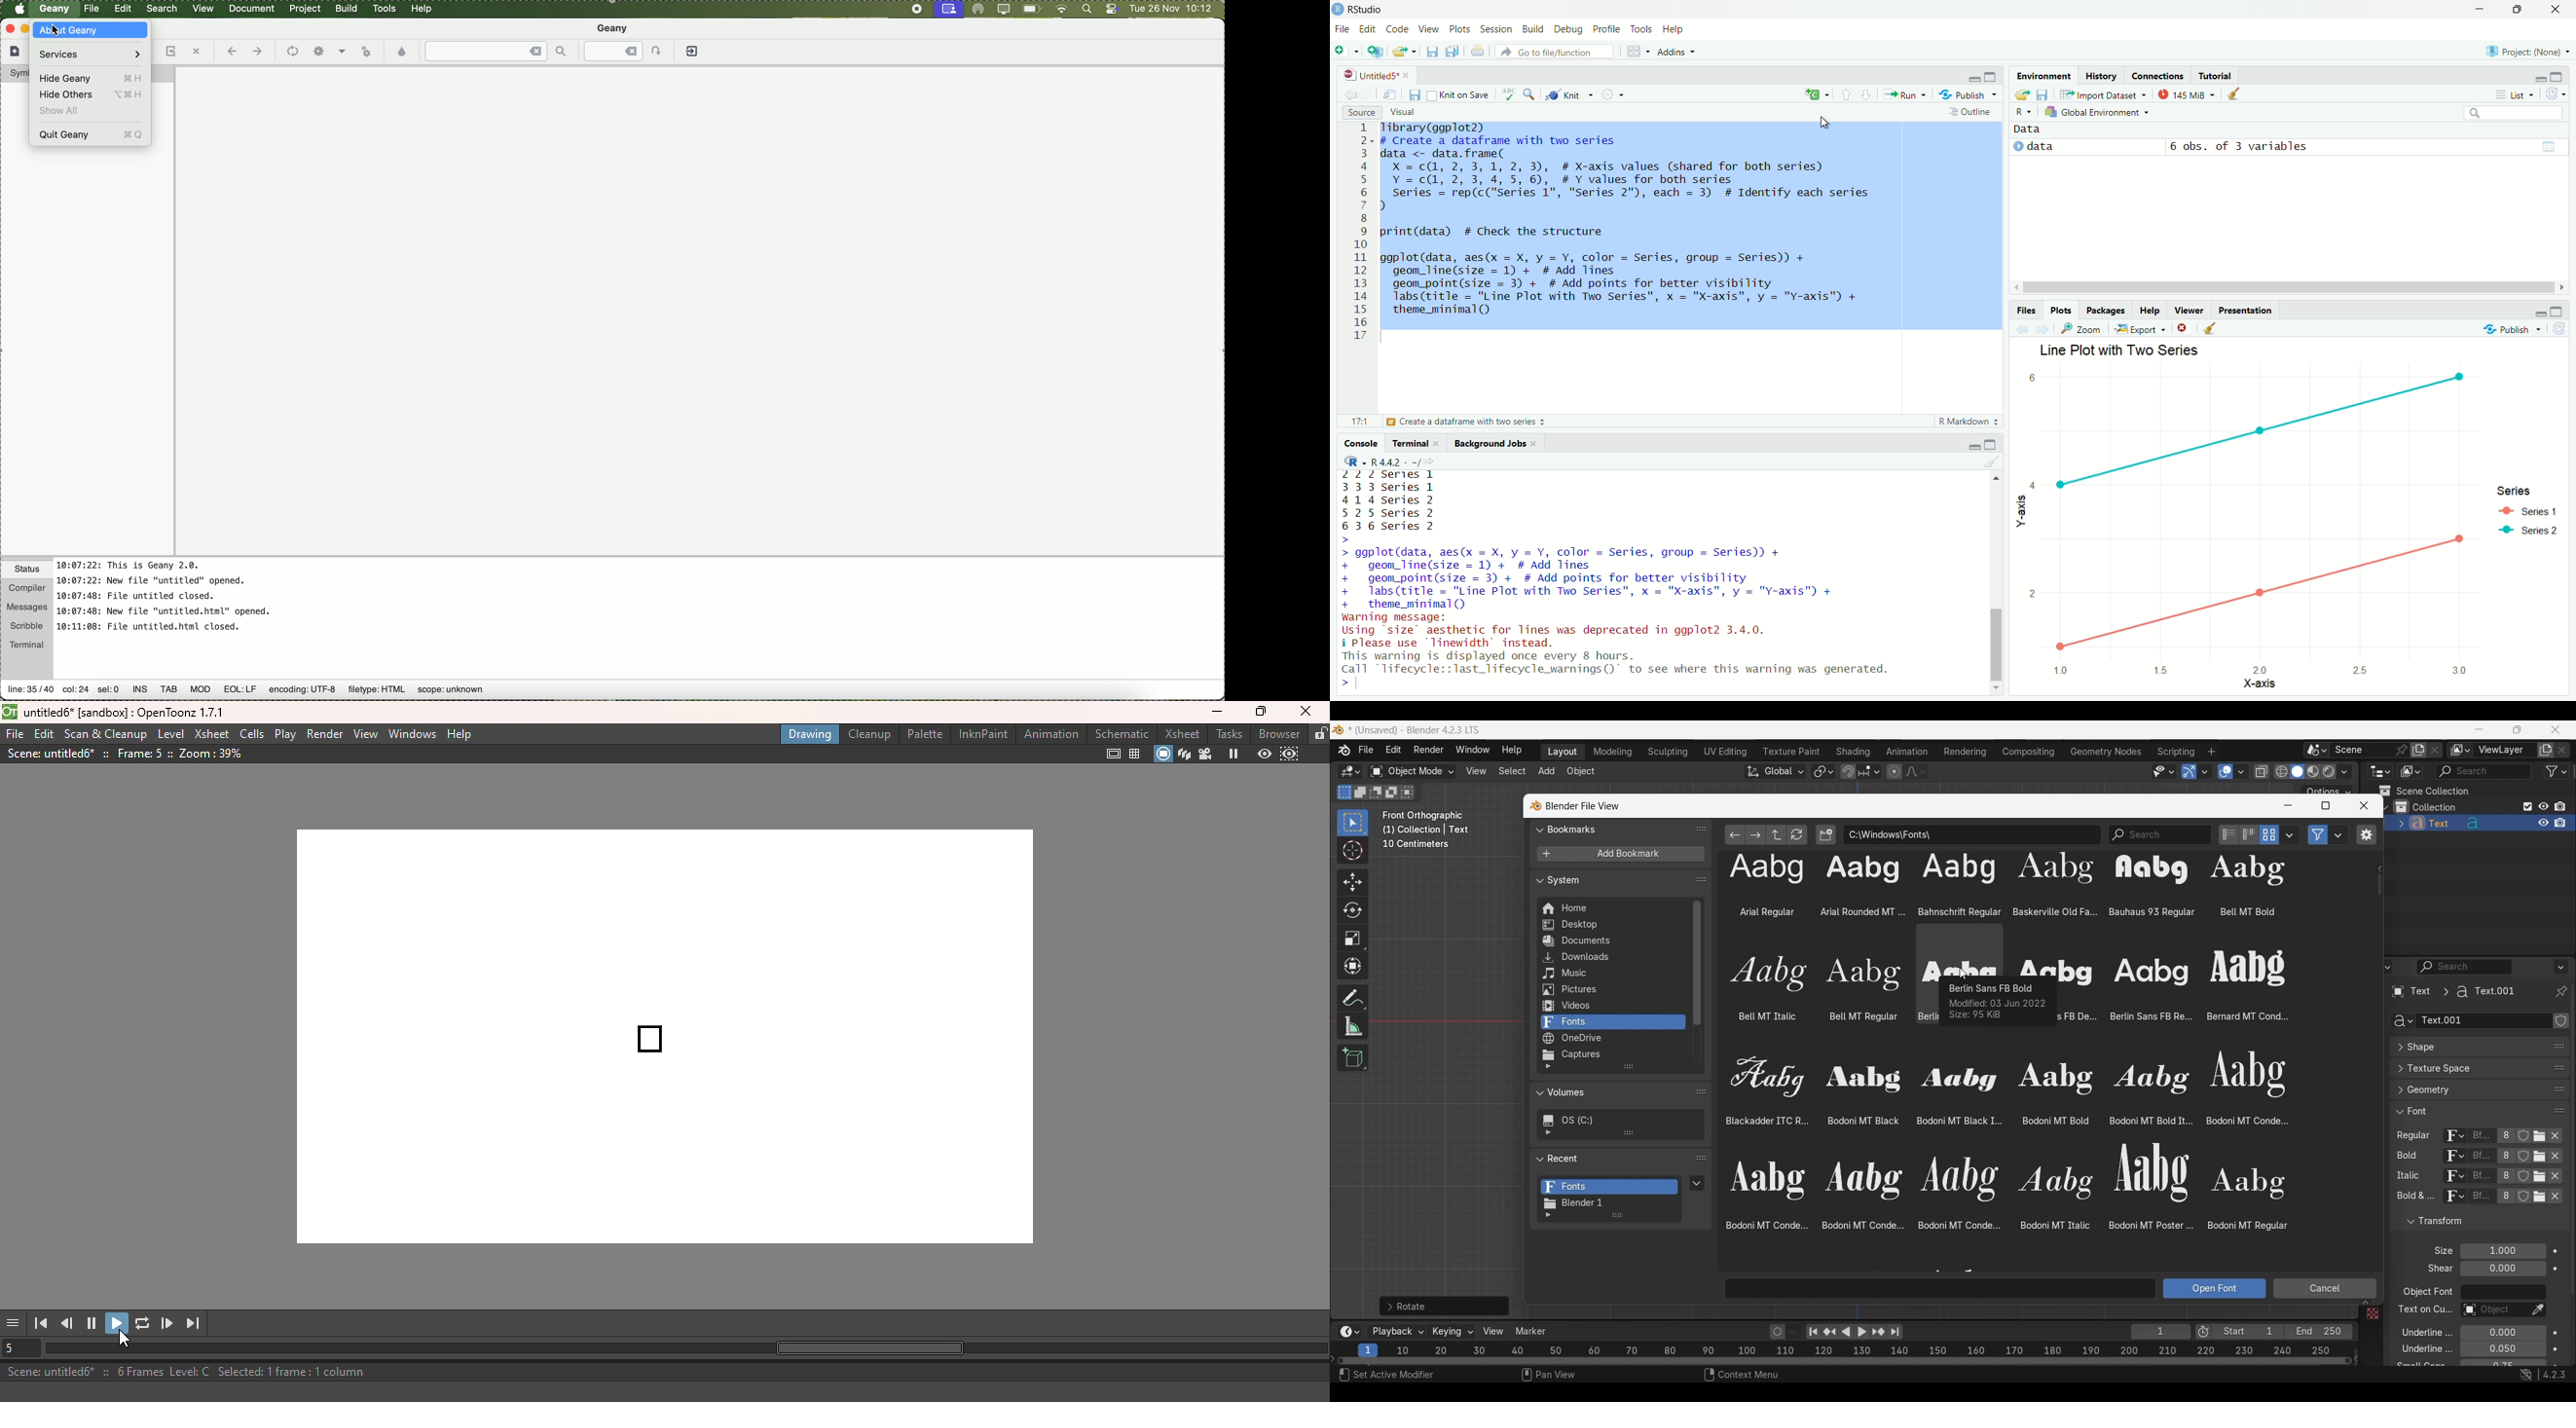 This screenshot has width=2576, height=1428. I want to click on Text on curve, so click(2493, 1310).